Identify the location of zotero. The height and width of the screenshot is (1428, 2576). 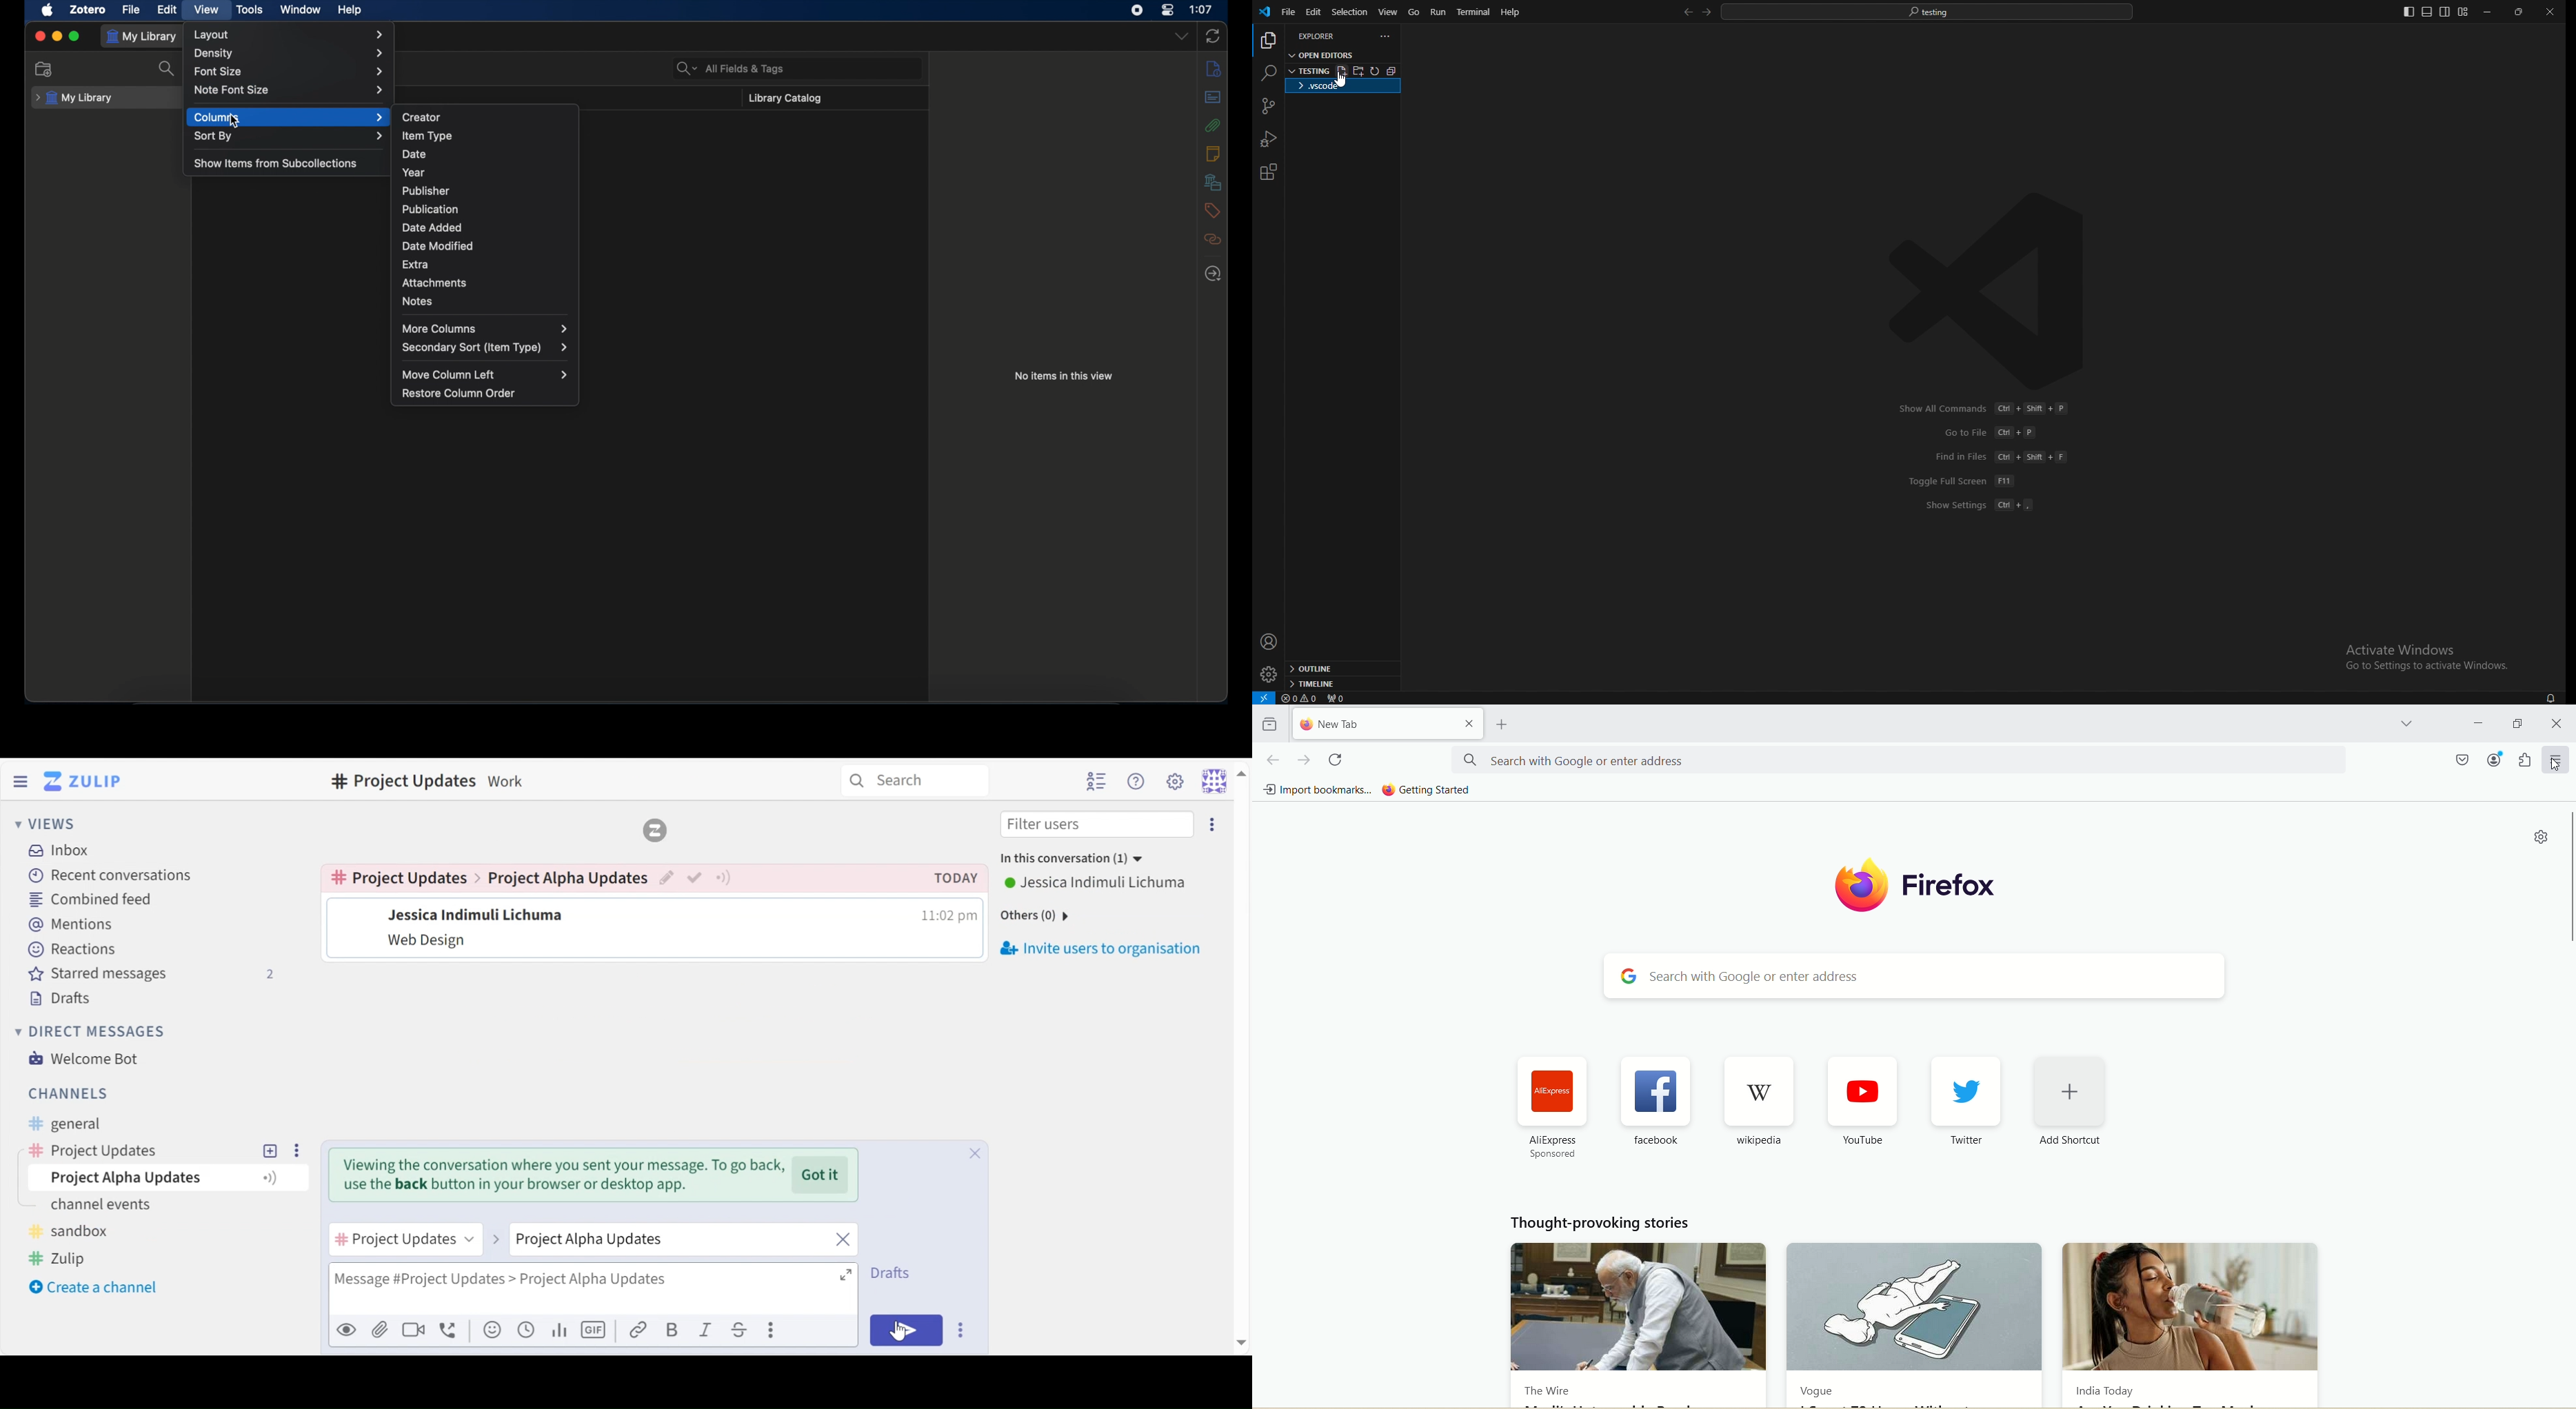
(87, 10).